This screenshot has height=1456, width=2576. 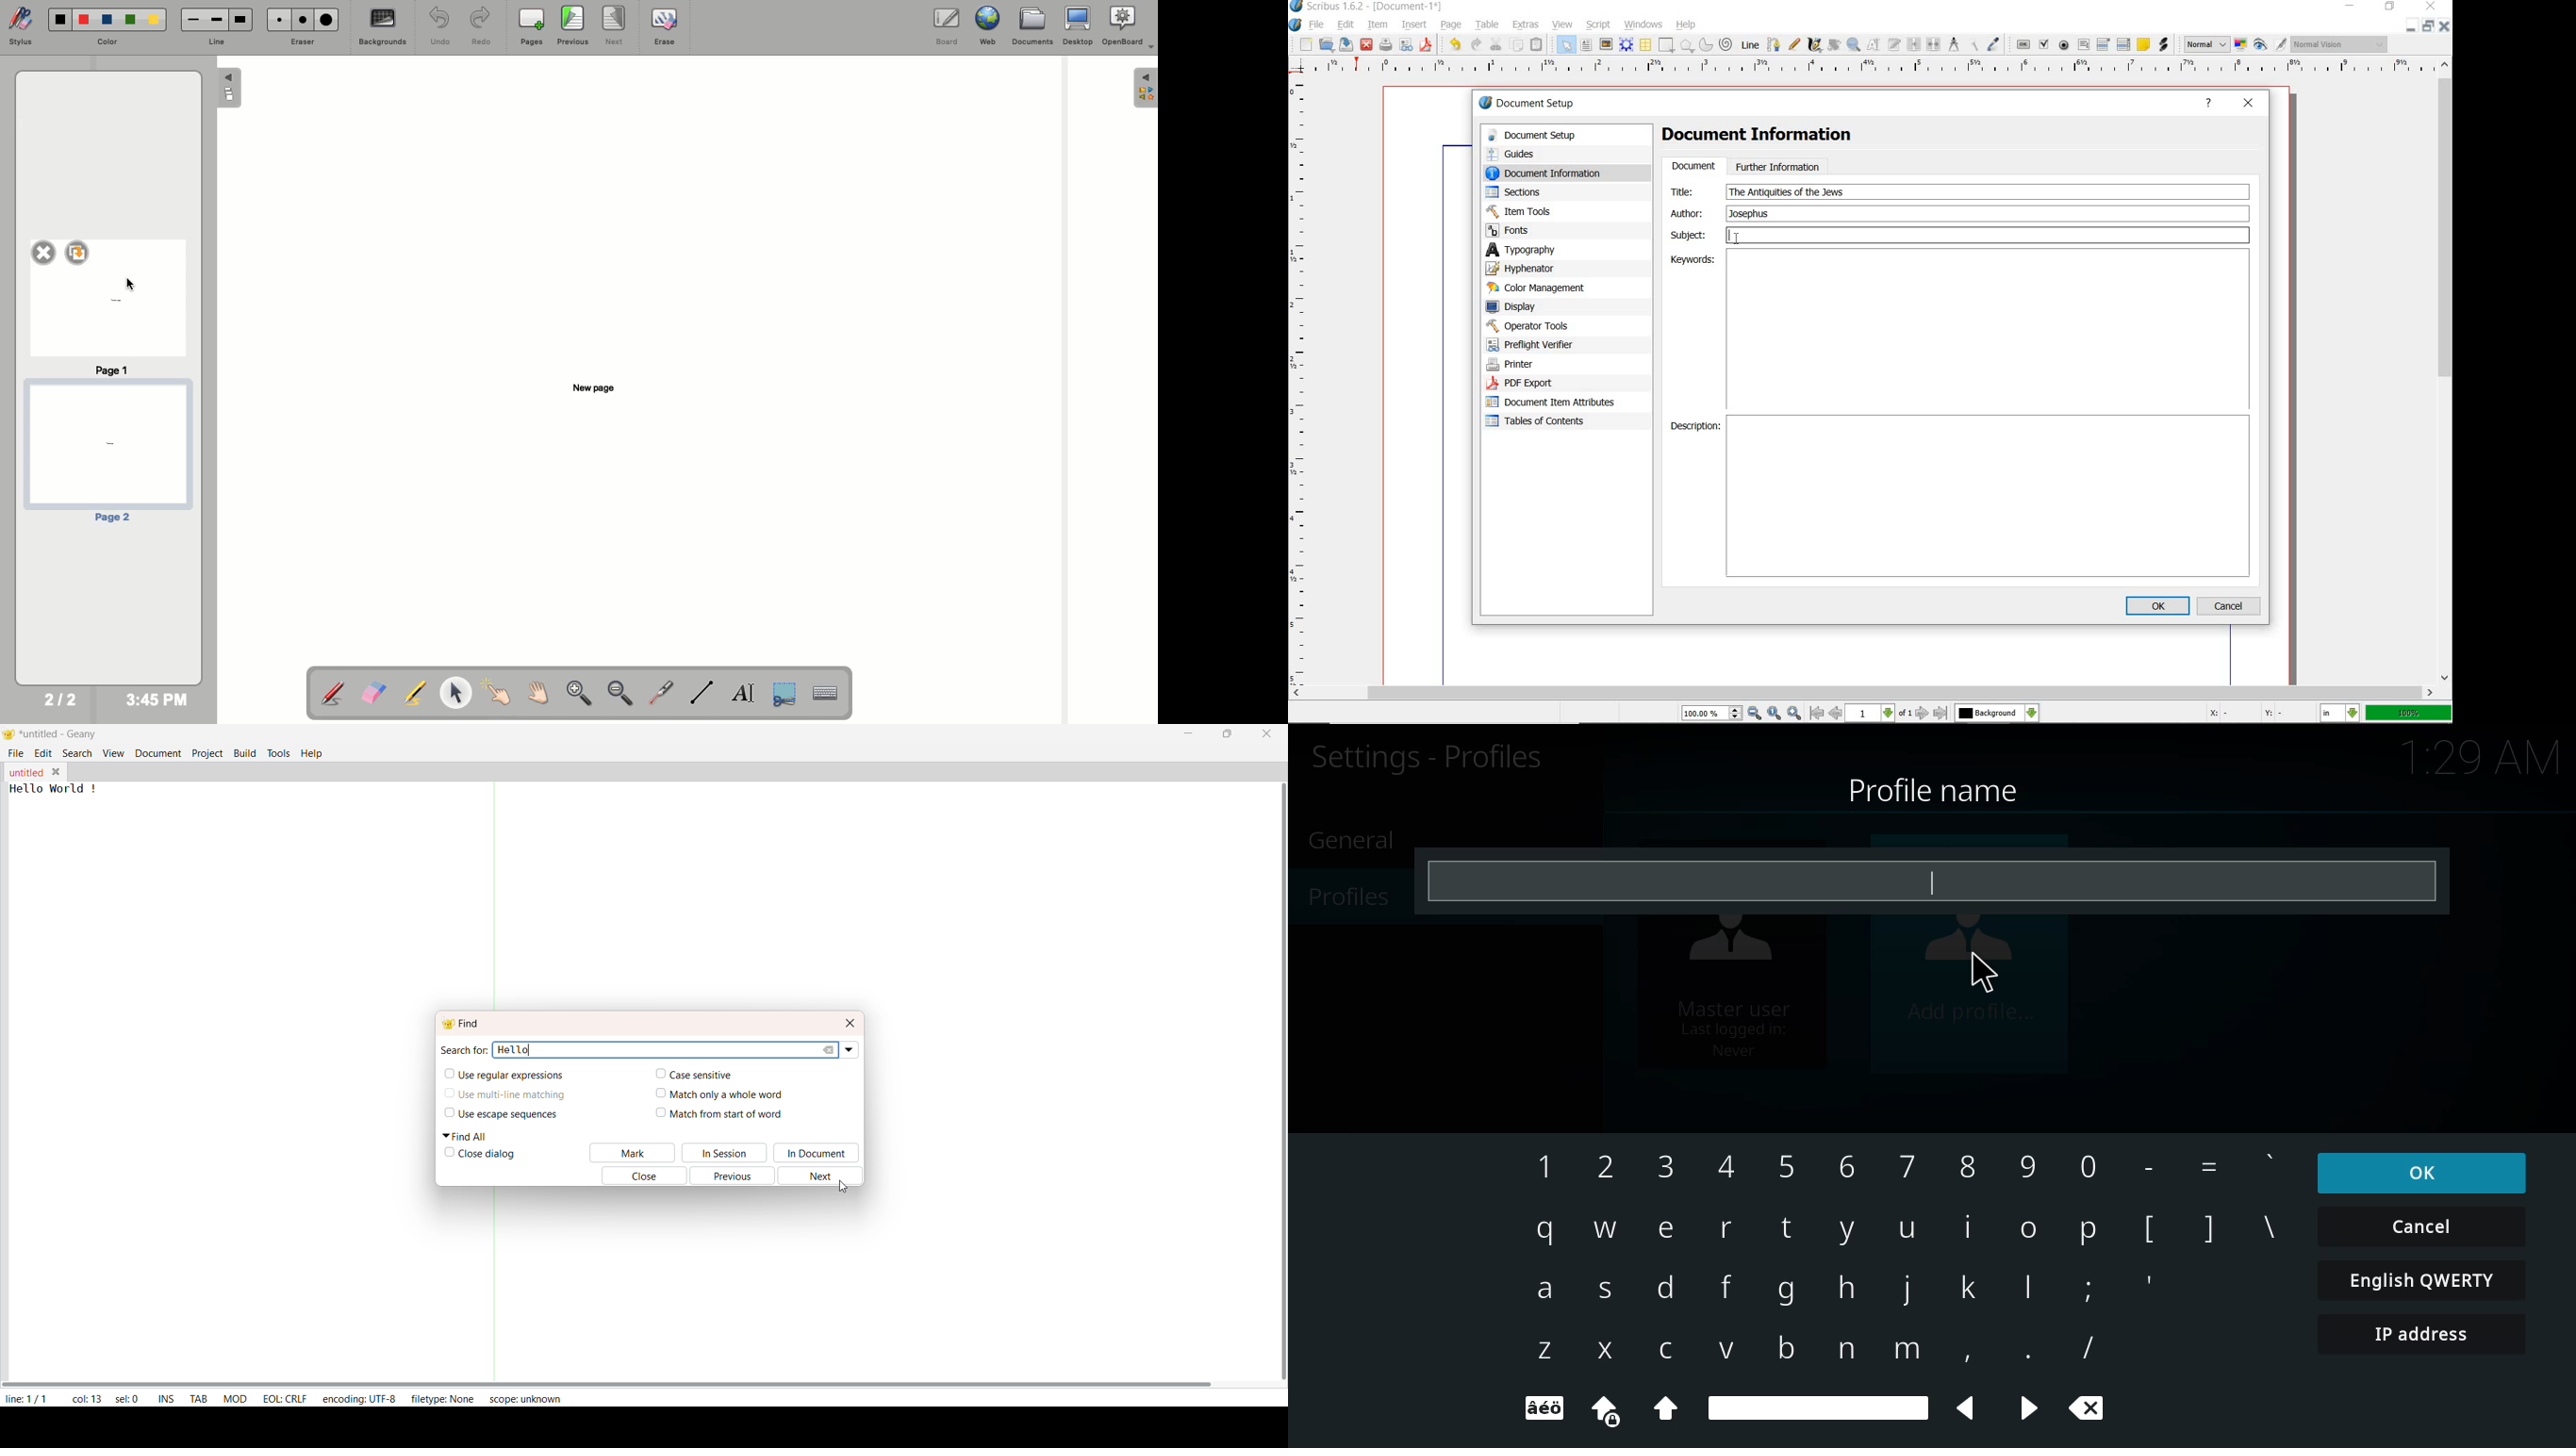 I want to click on h, so click(x=1841, y=1285).